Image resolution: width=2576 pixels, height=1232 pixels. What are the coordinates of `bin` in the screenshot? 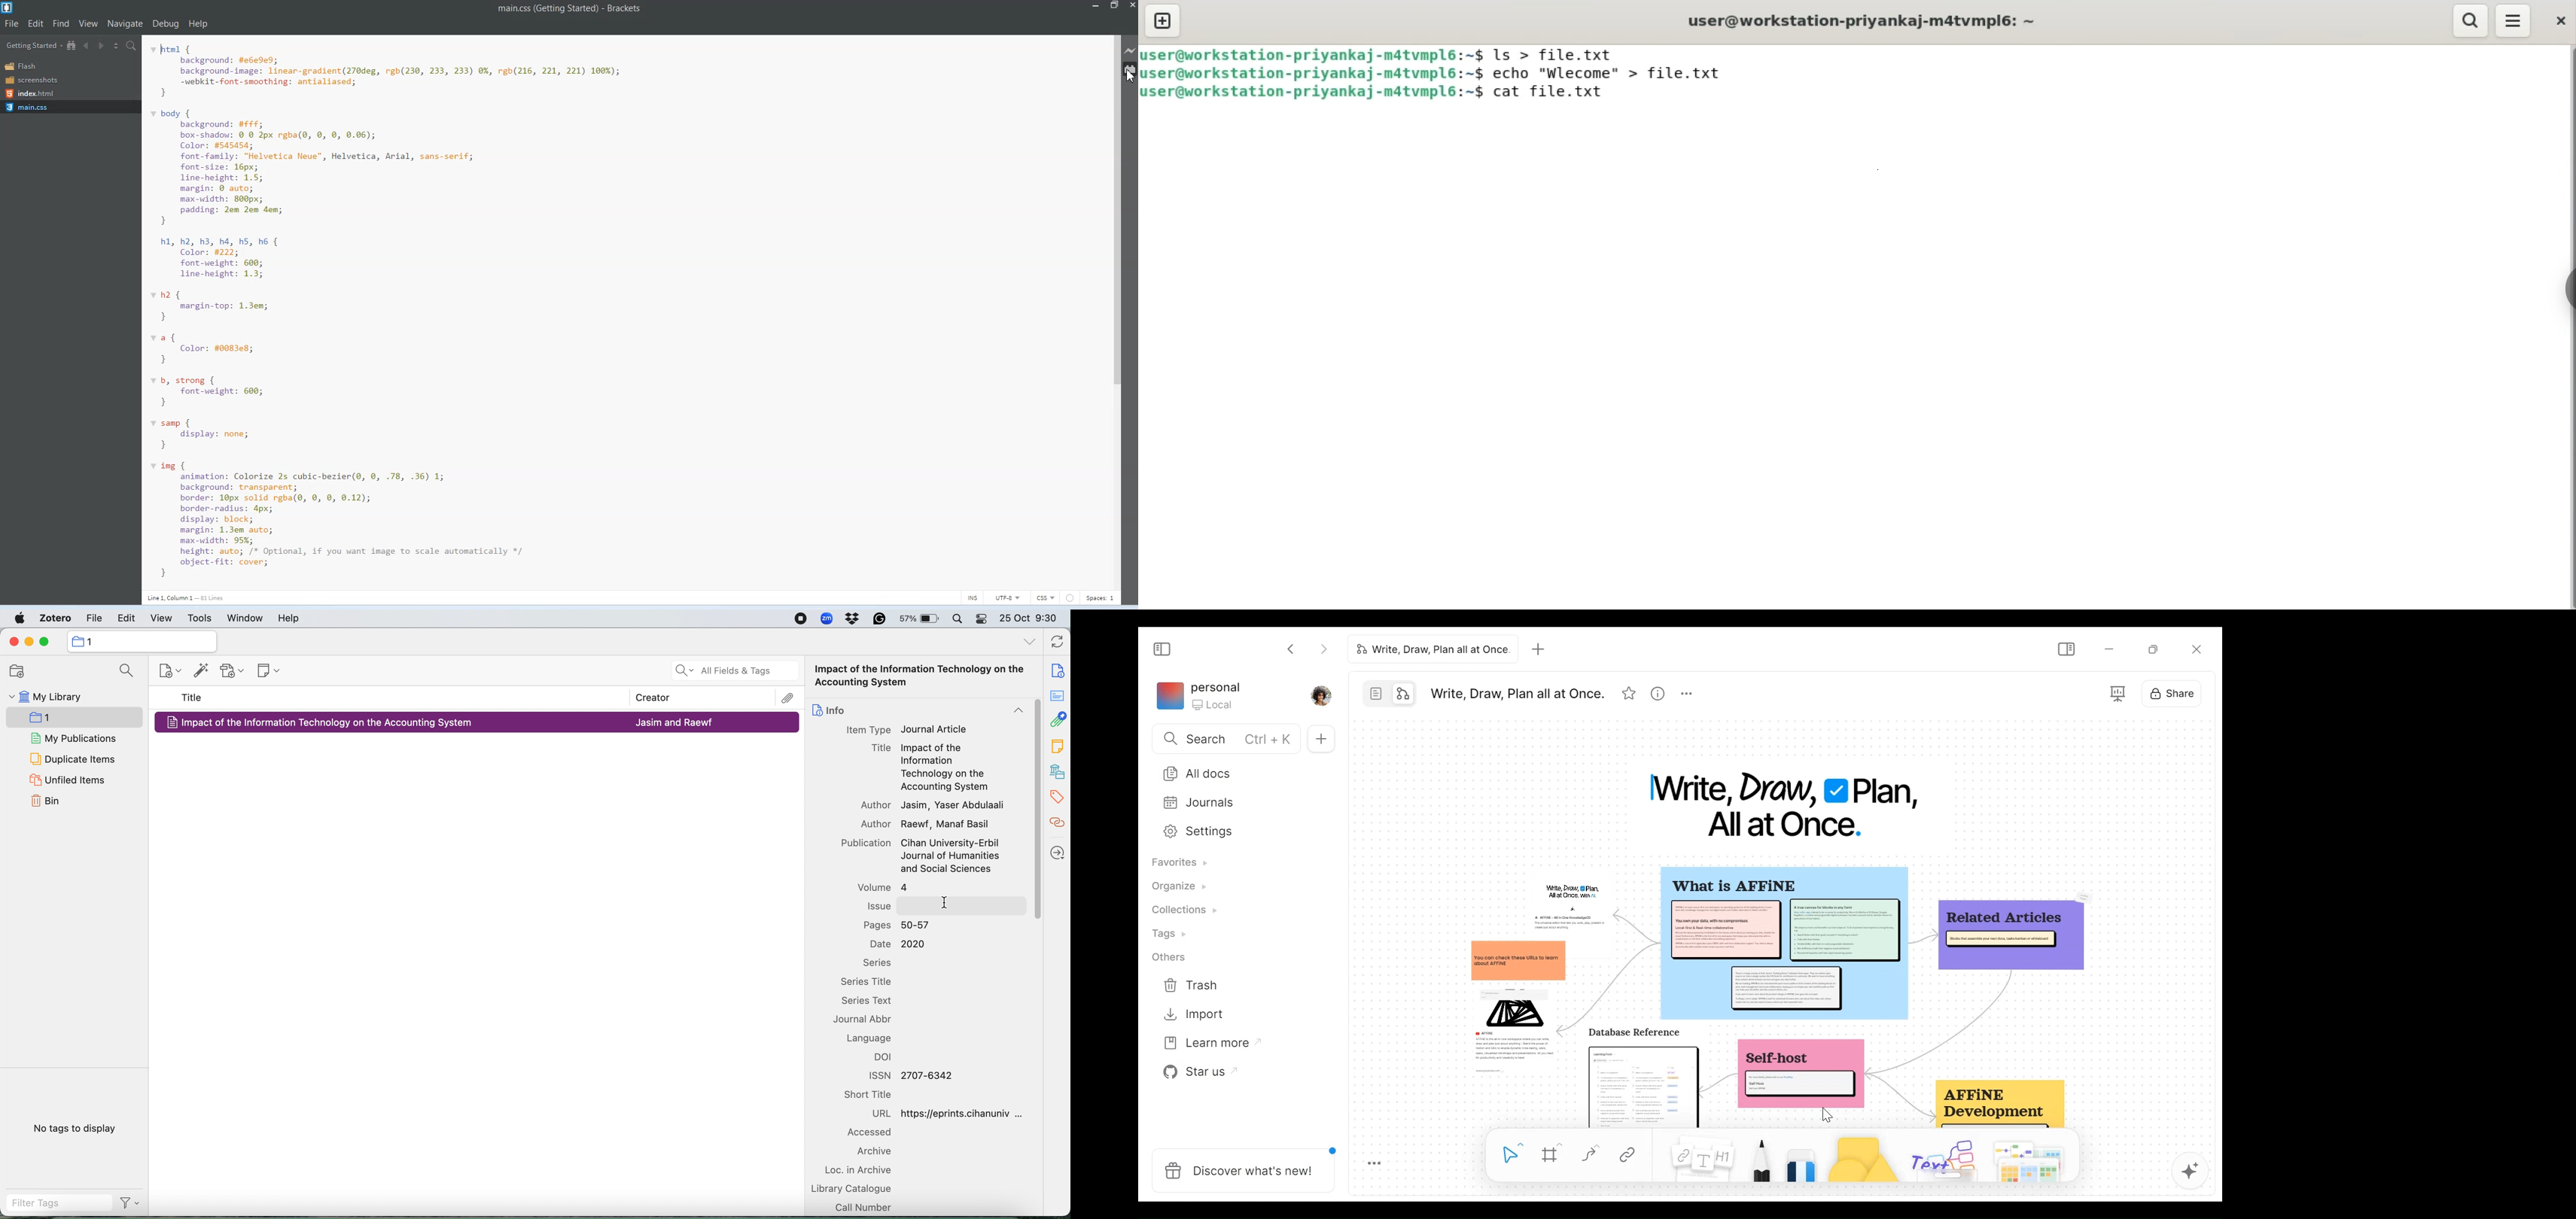 It's located at (46, 802).